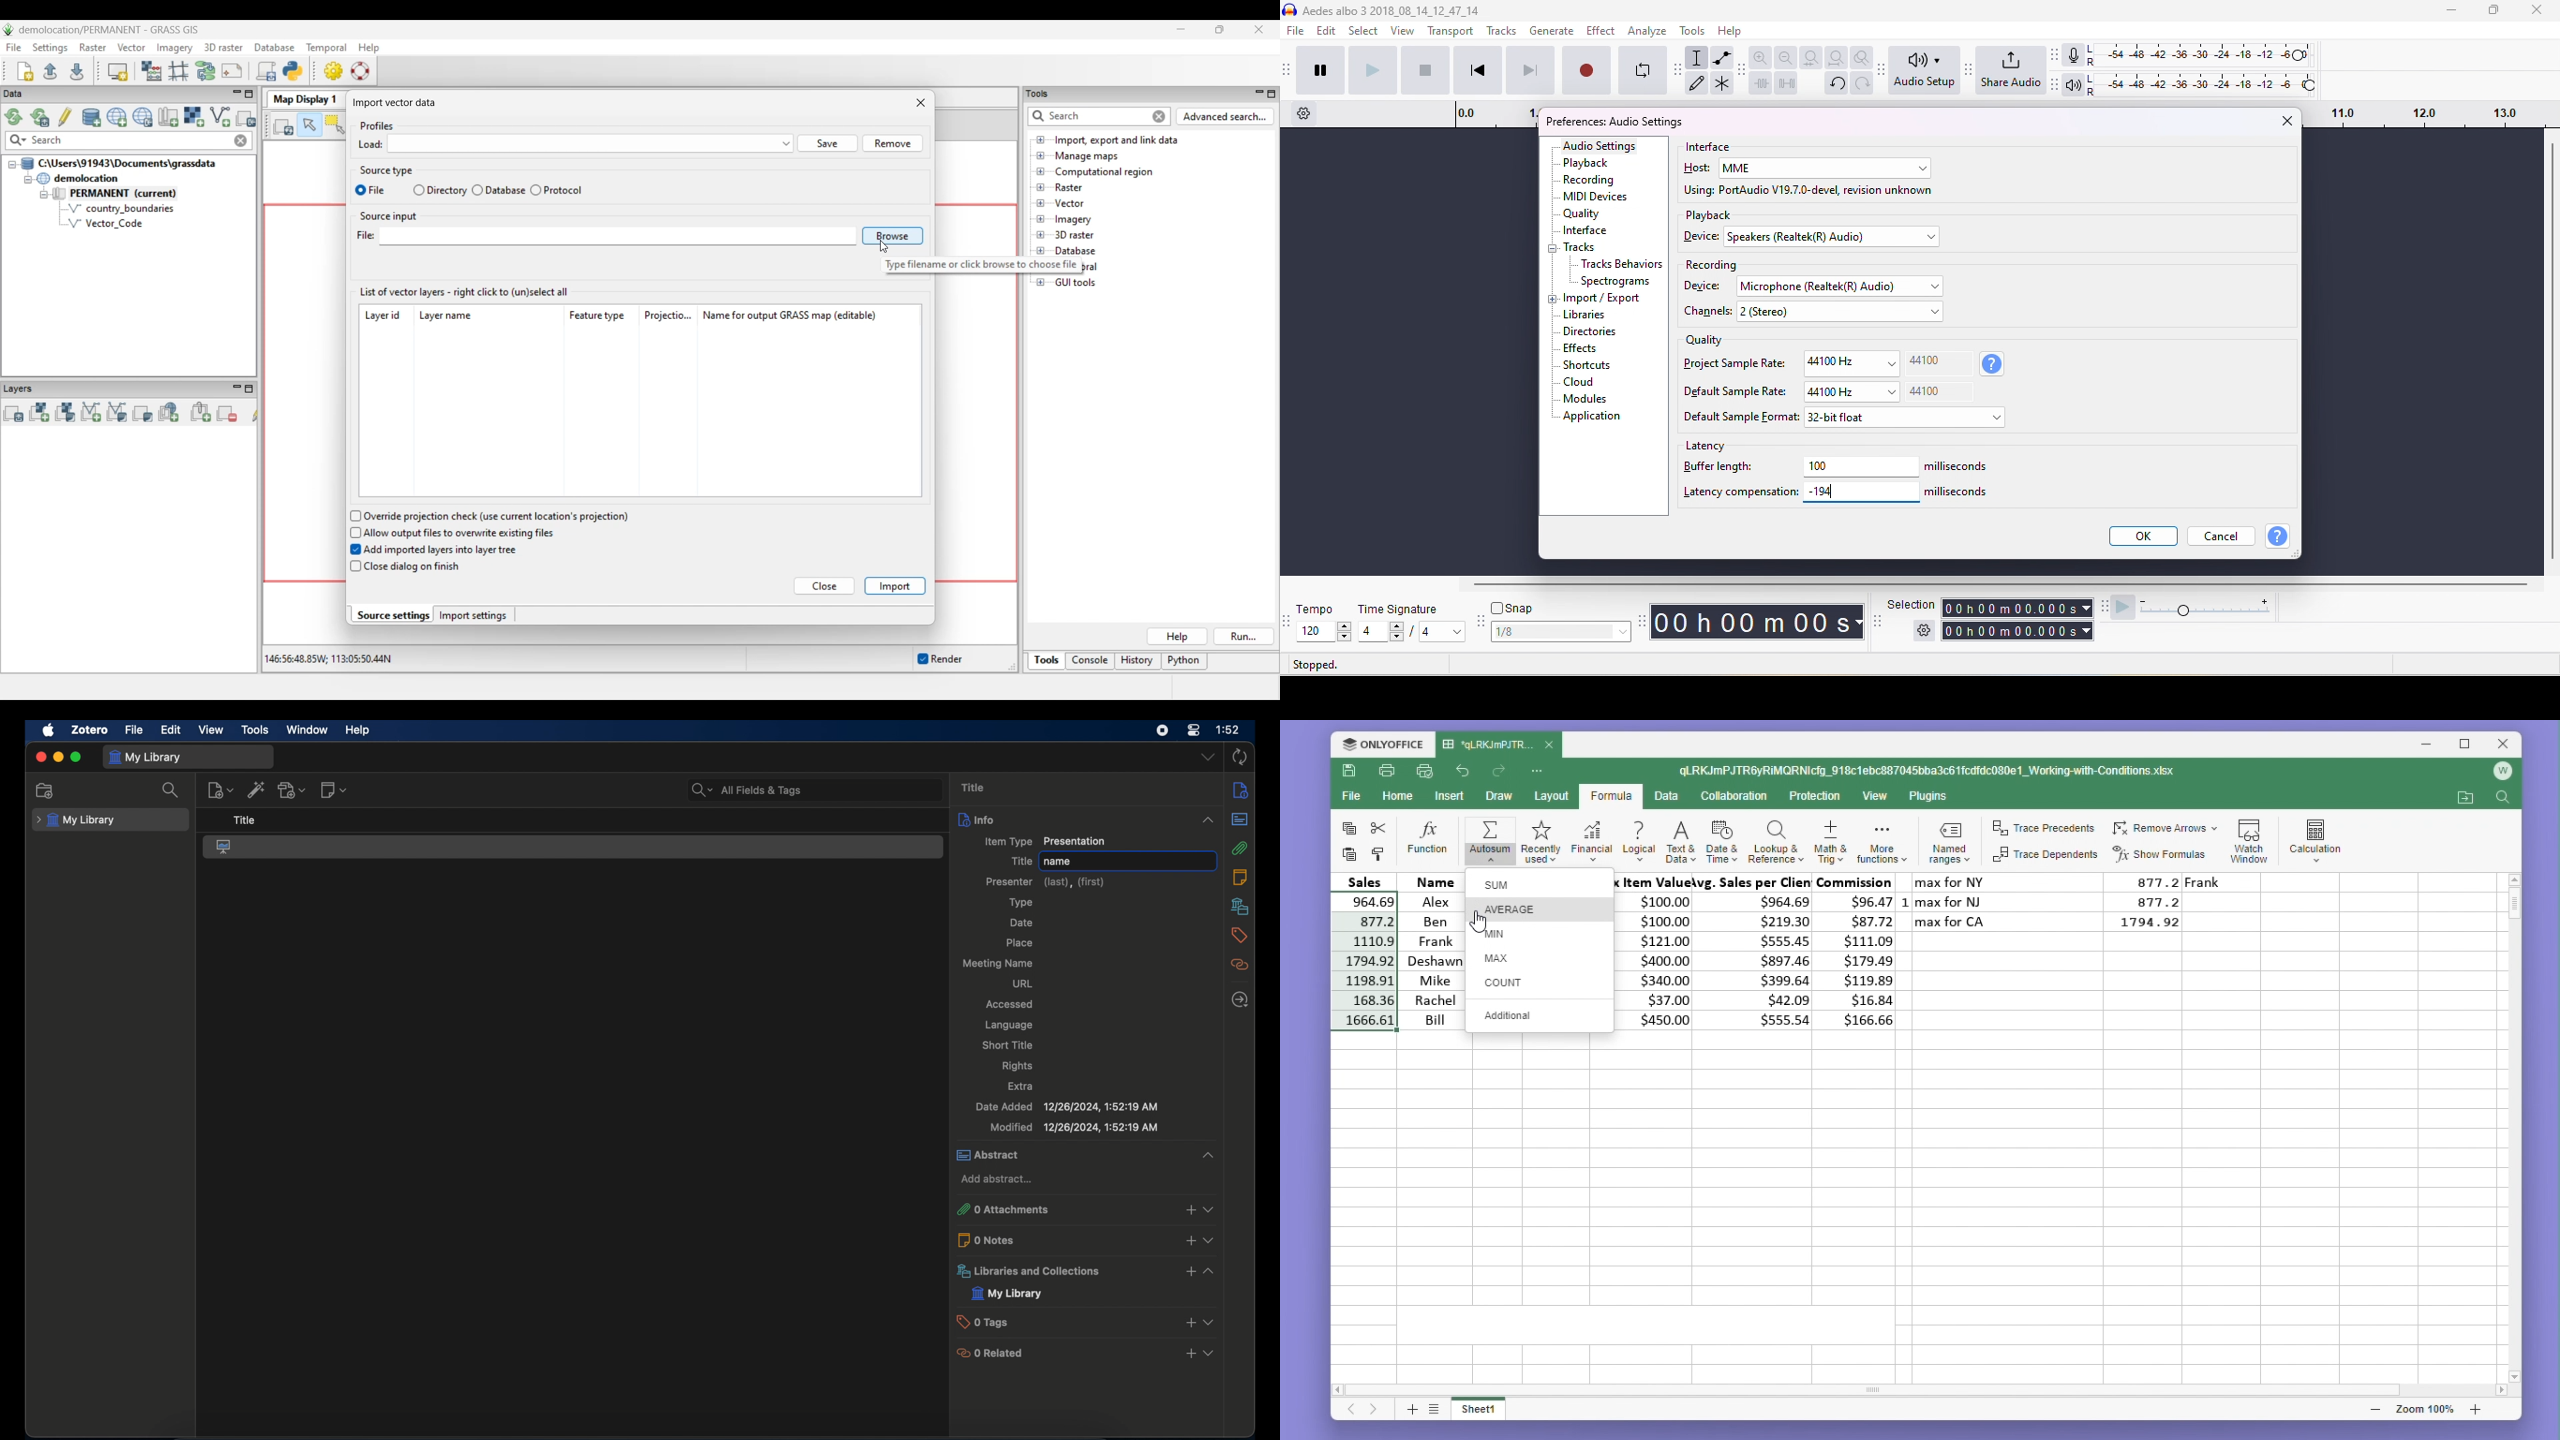  Describe the element at coordinates (57, 757) in the screenshot. I see `minimize` at that location.